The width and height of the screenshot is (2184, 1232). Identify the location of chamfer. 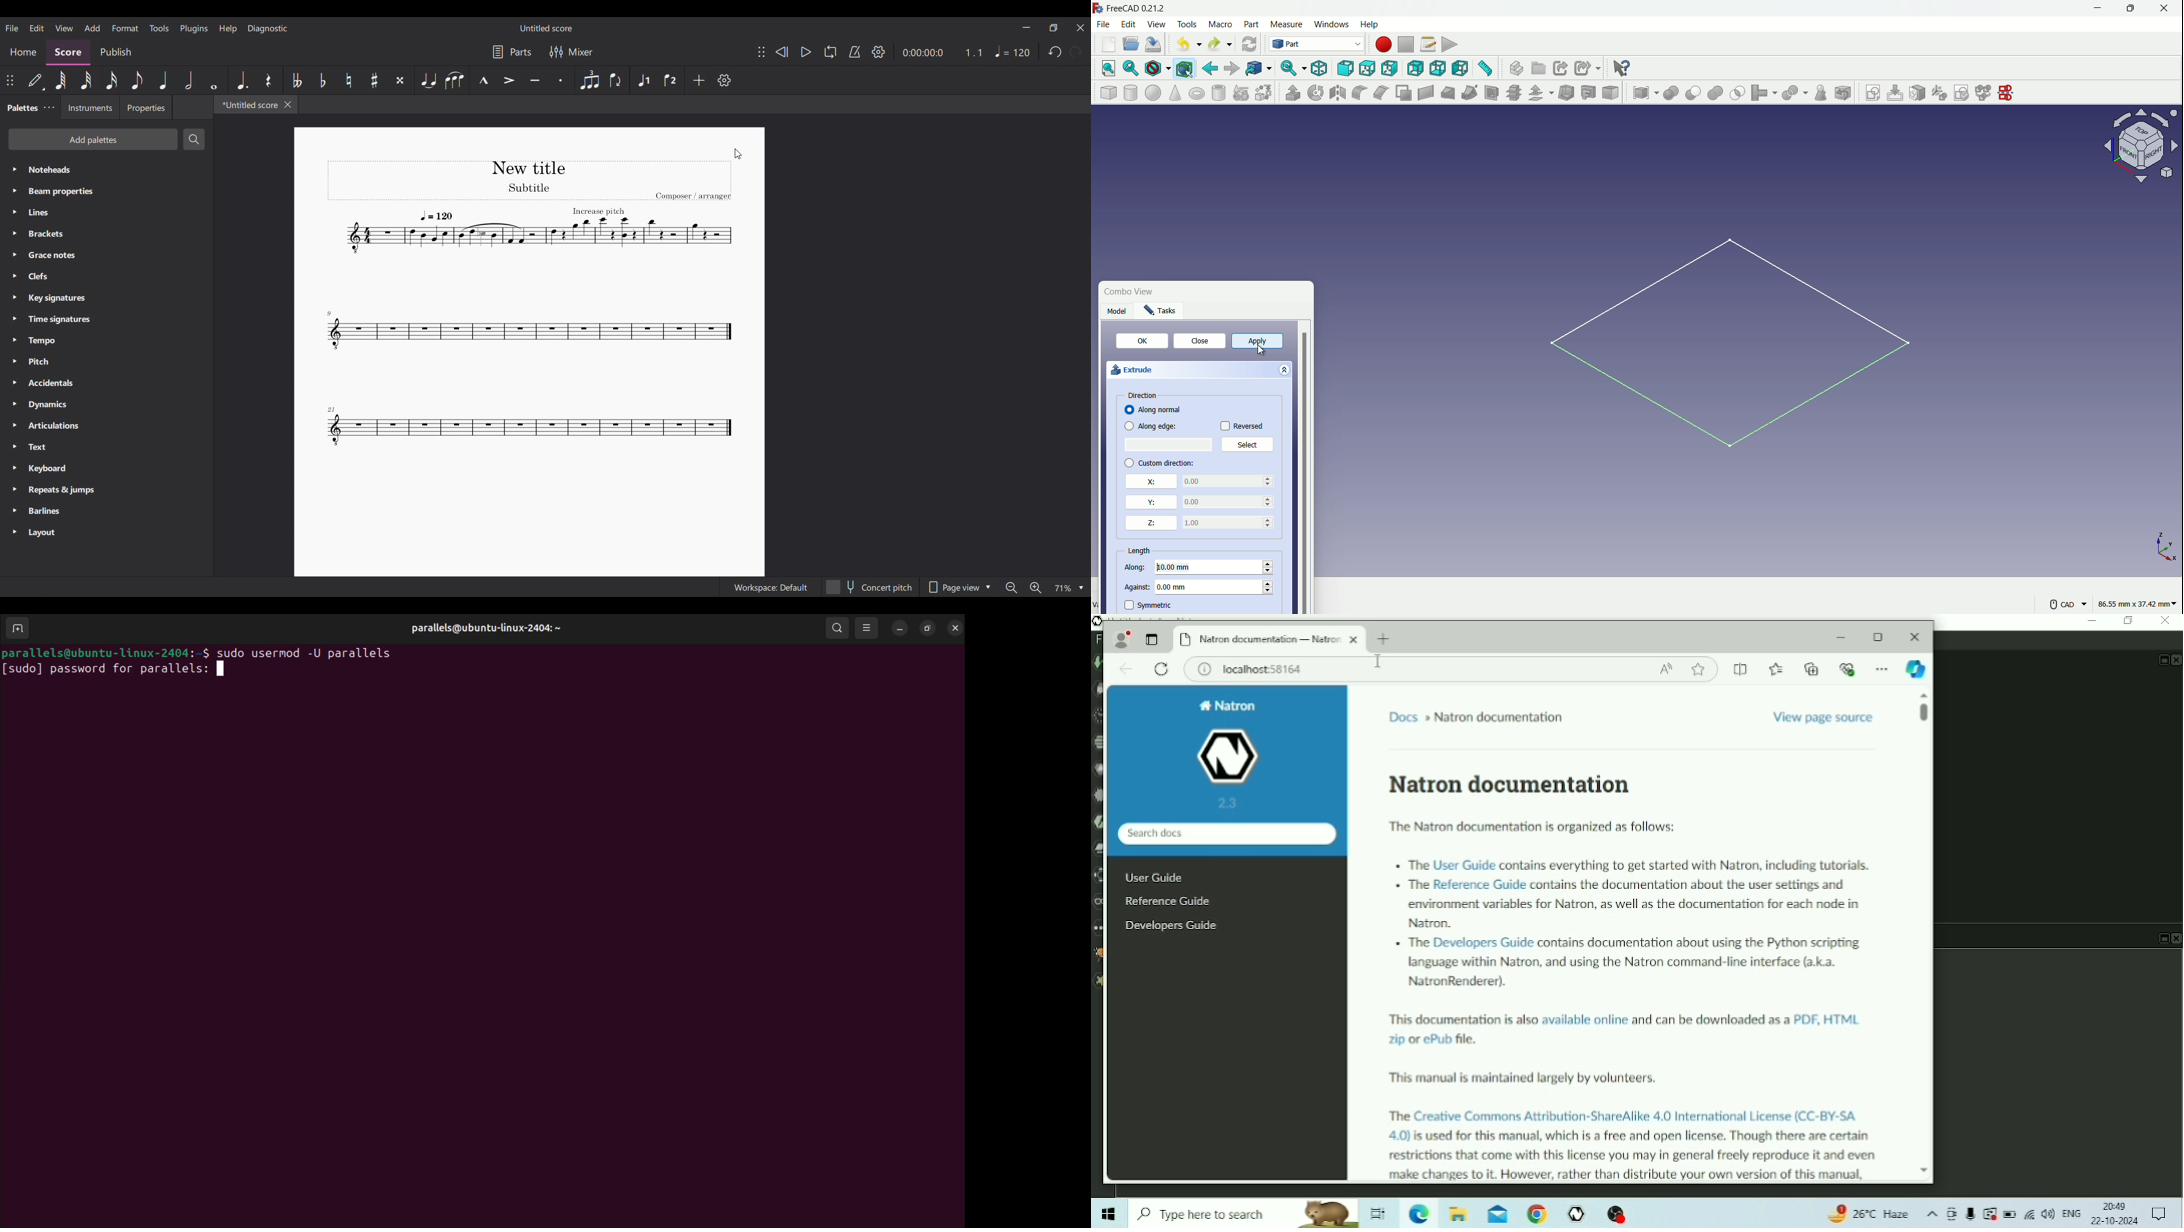
(1381, 93).